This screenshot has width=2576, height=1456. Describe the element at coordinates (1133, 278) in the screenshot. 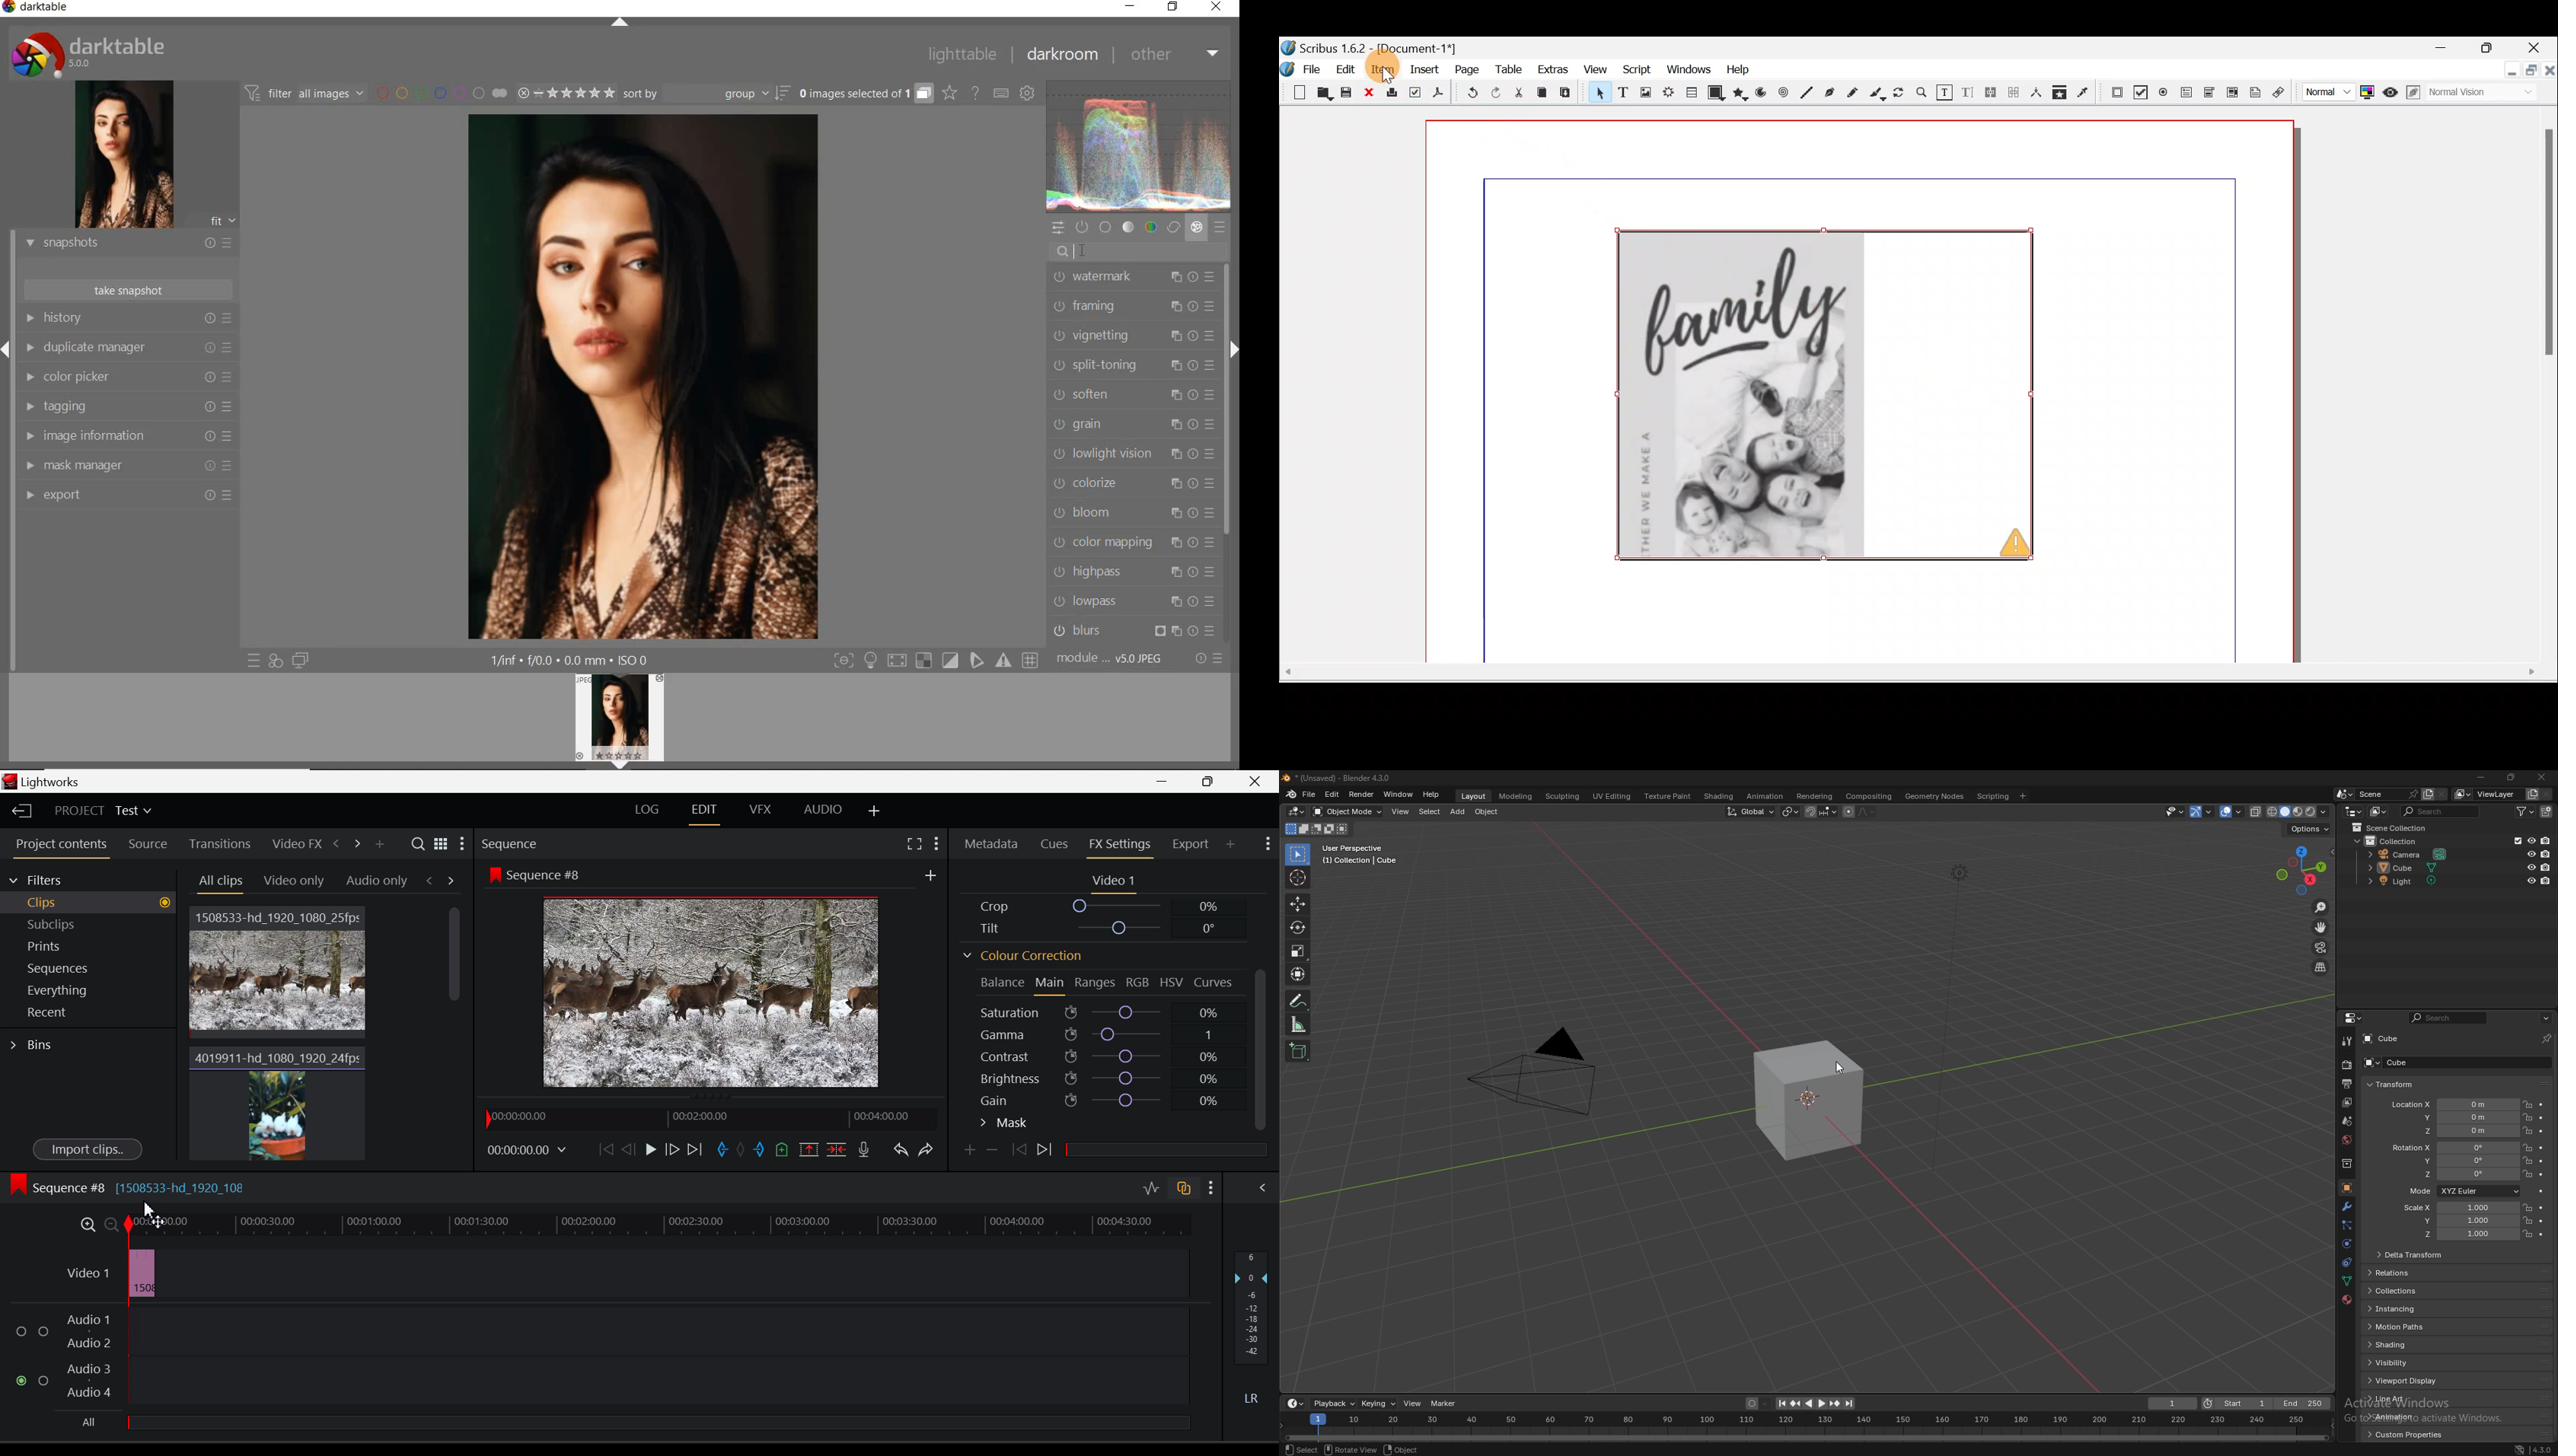

I see `watermark` at that location.